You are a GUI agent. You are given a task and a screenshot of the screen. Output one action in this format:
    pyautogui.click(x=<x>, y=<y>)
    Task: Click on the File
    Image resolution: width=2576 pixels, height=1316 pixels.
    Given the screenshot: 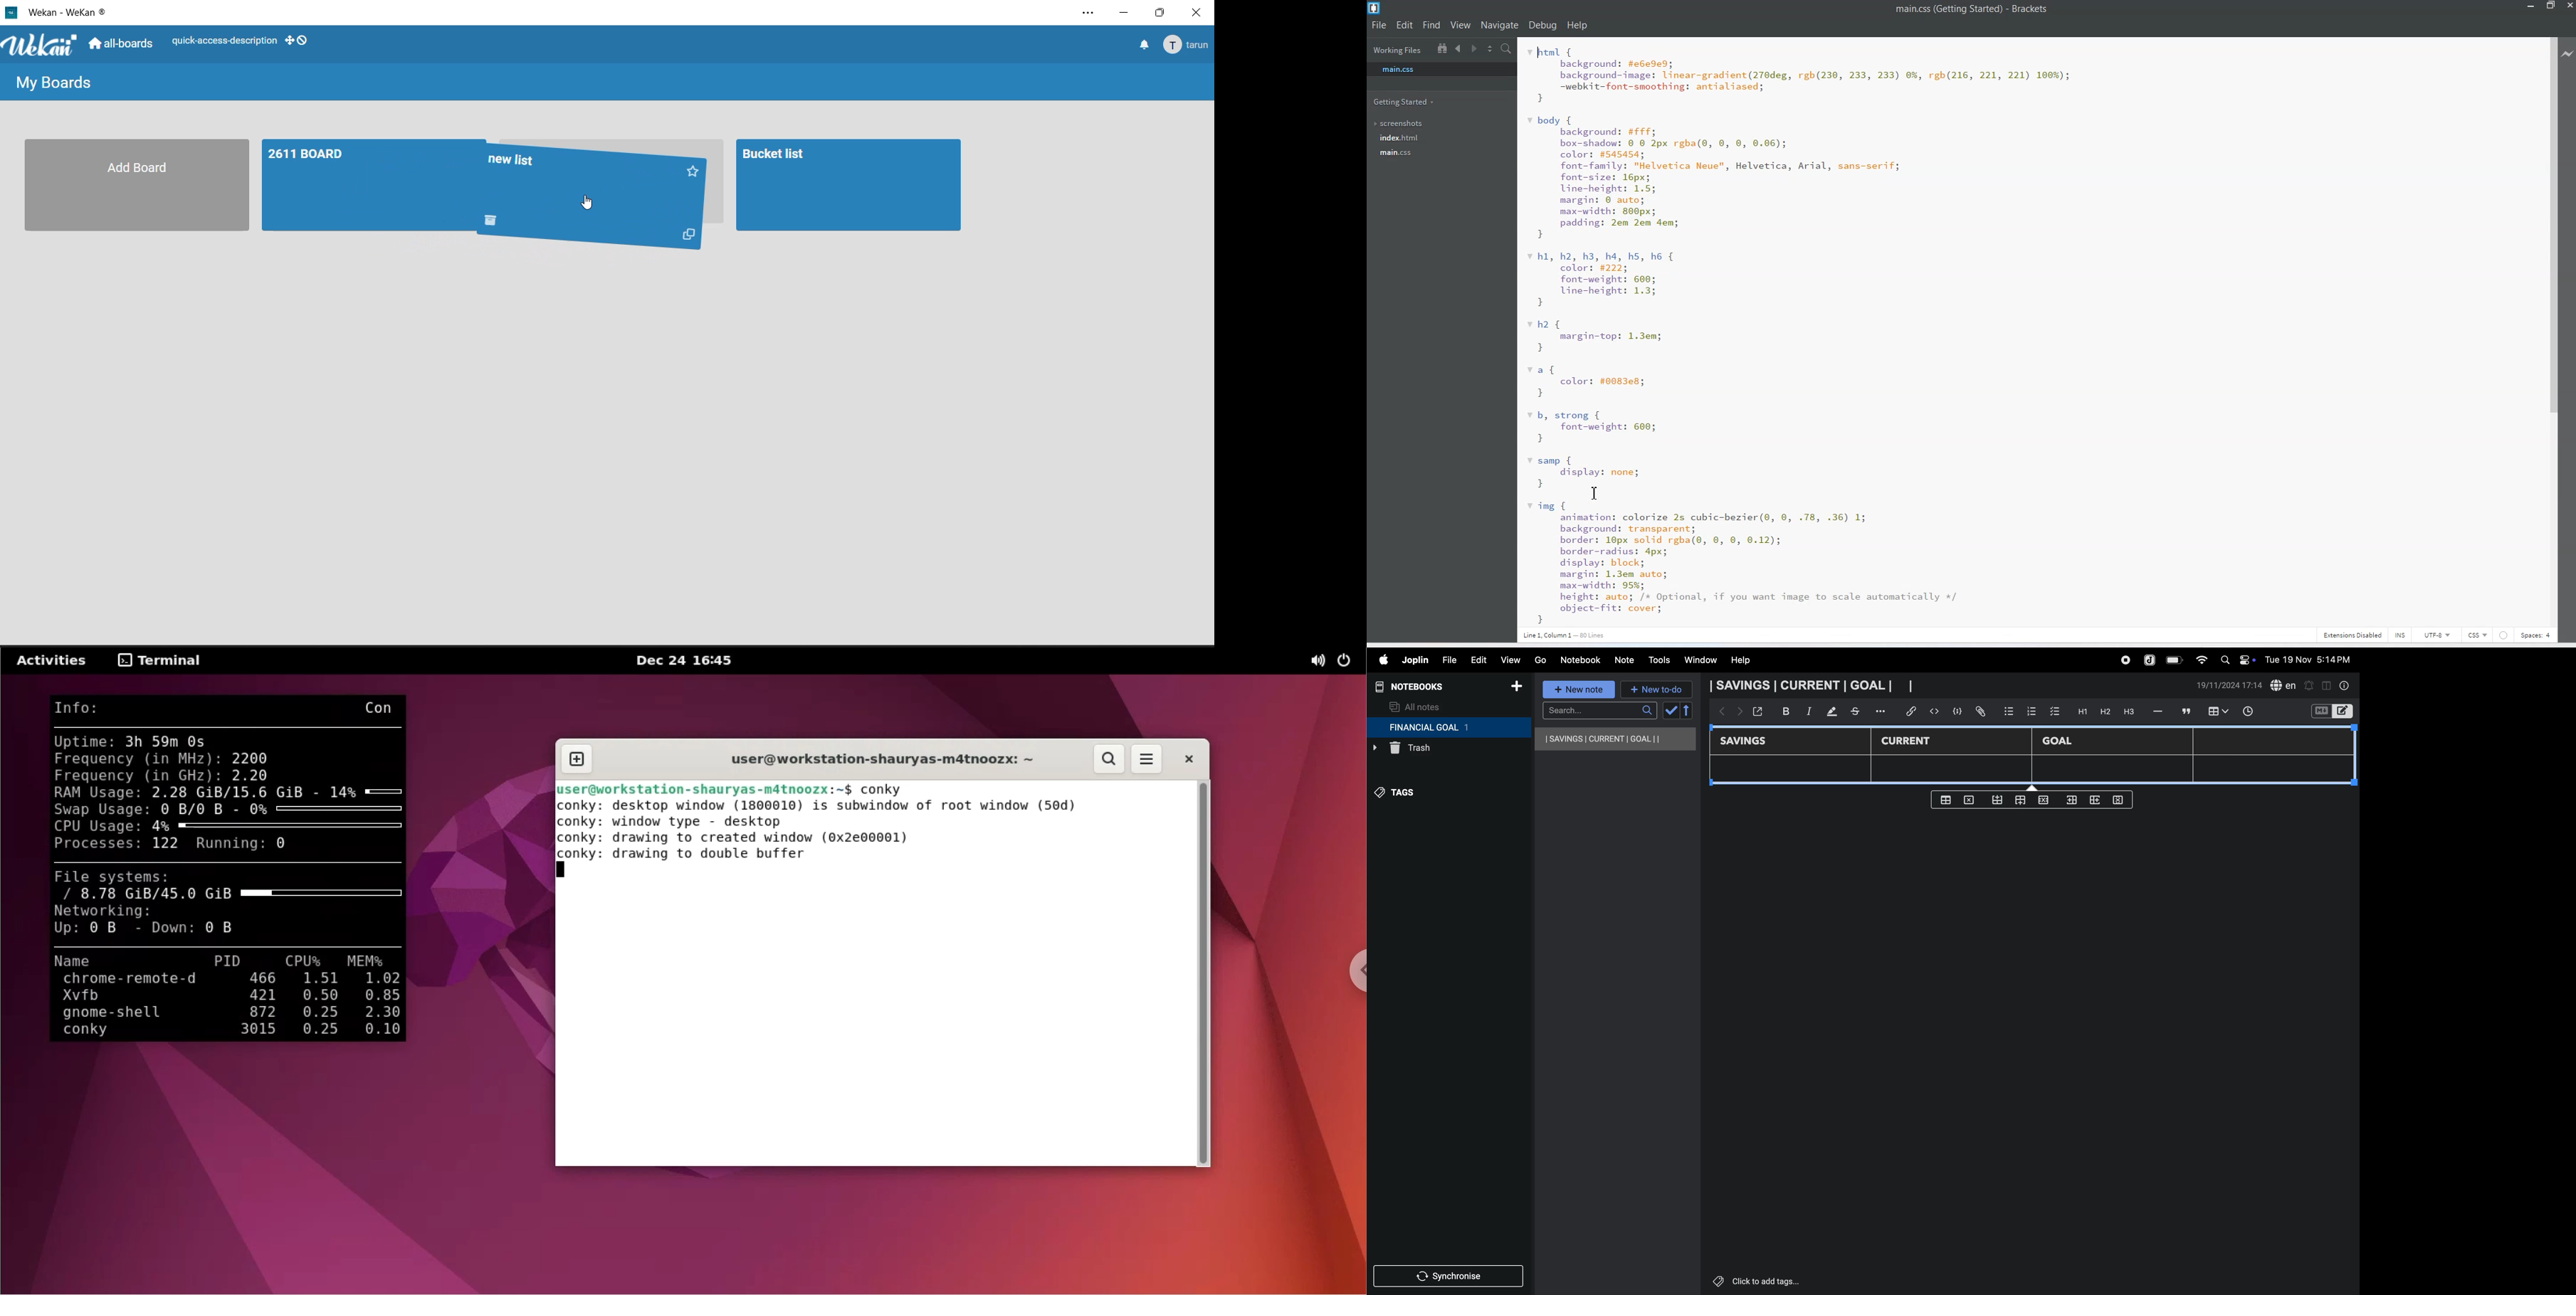 What is the action you would take?
    pyautogui.click(x=1380, y=26)
    